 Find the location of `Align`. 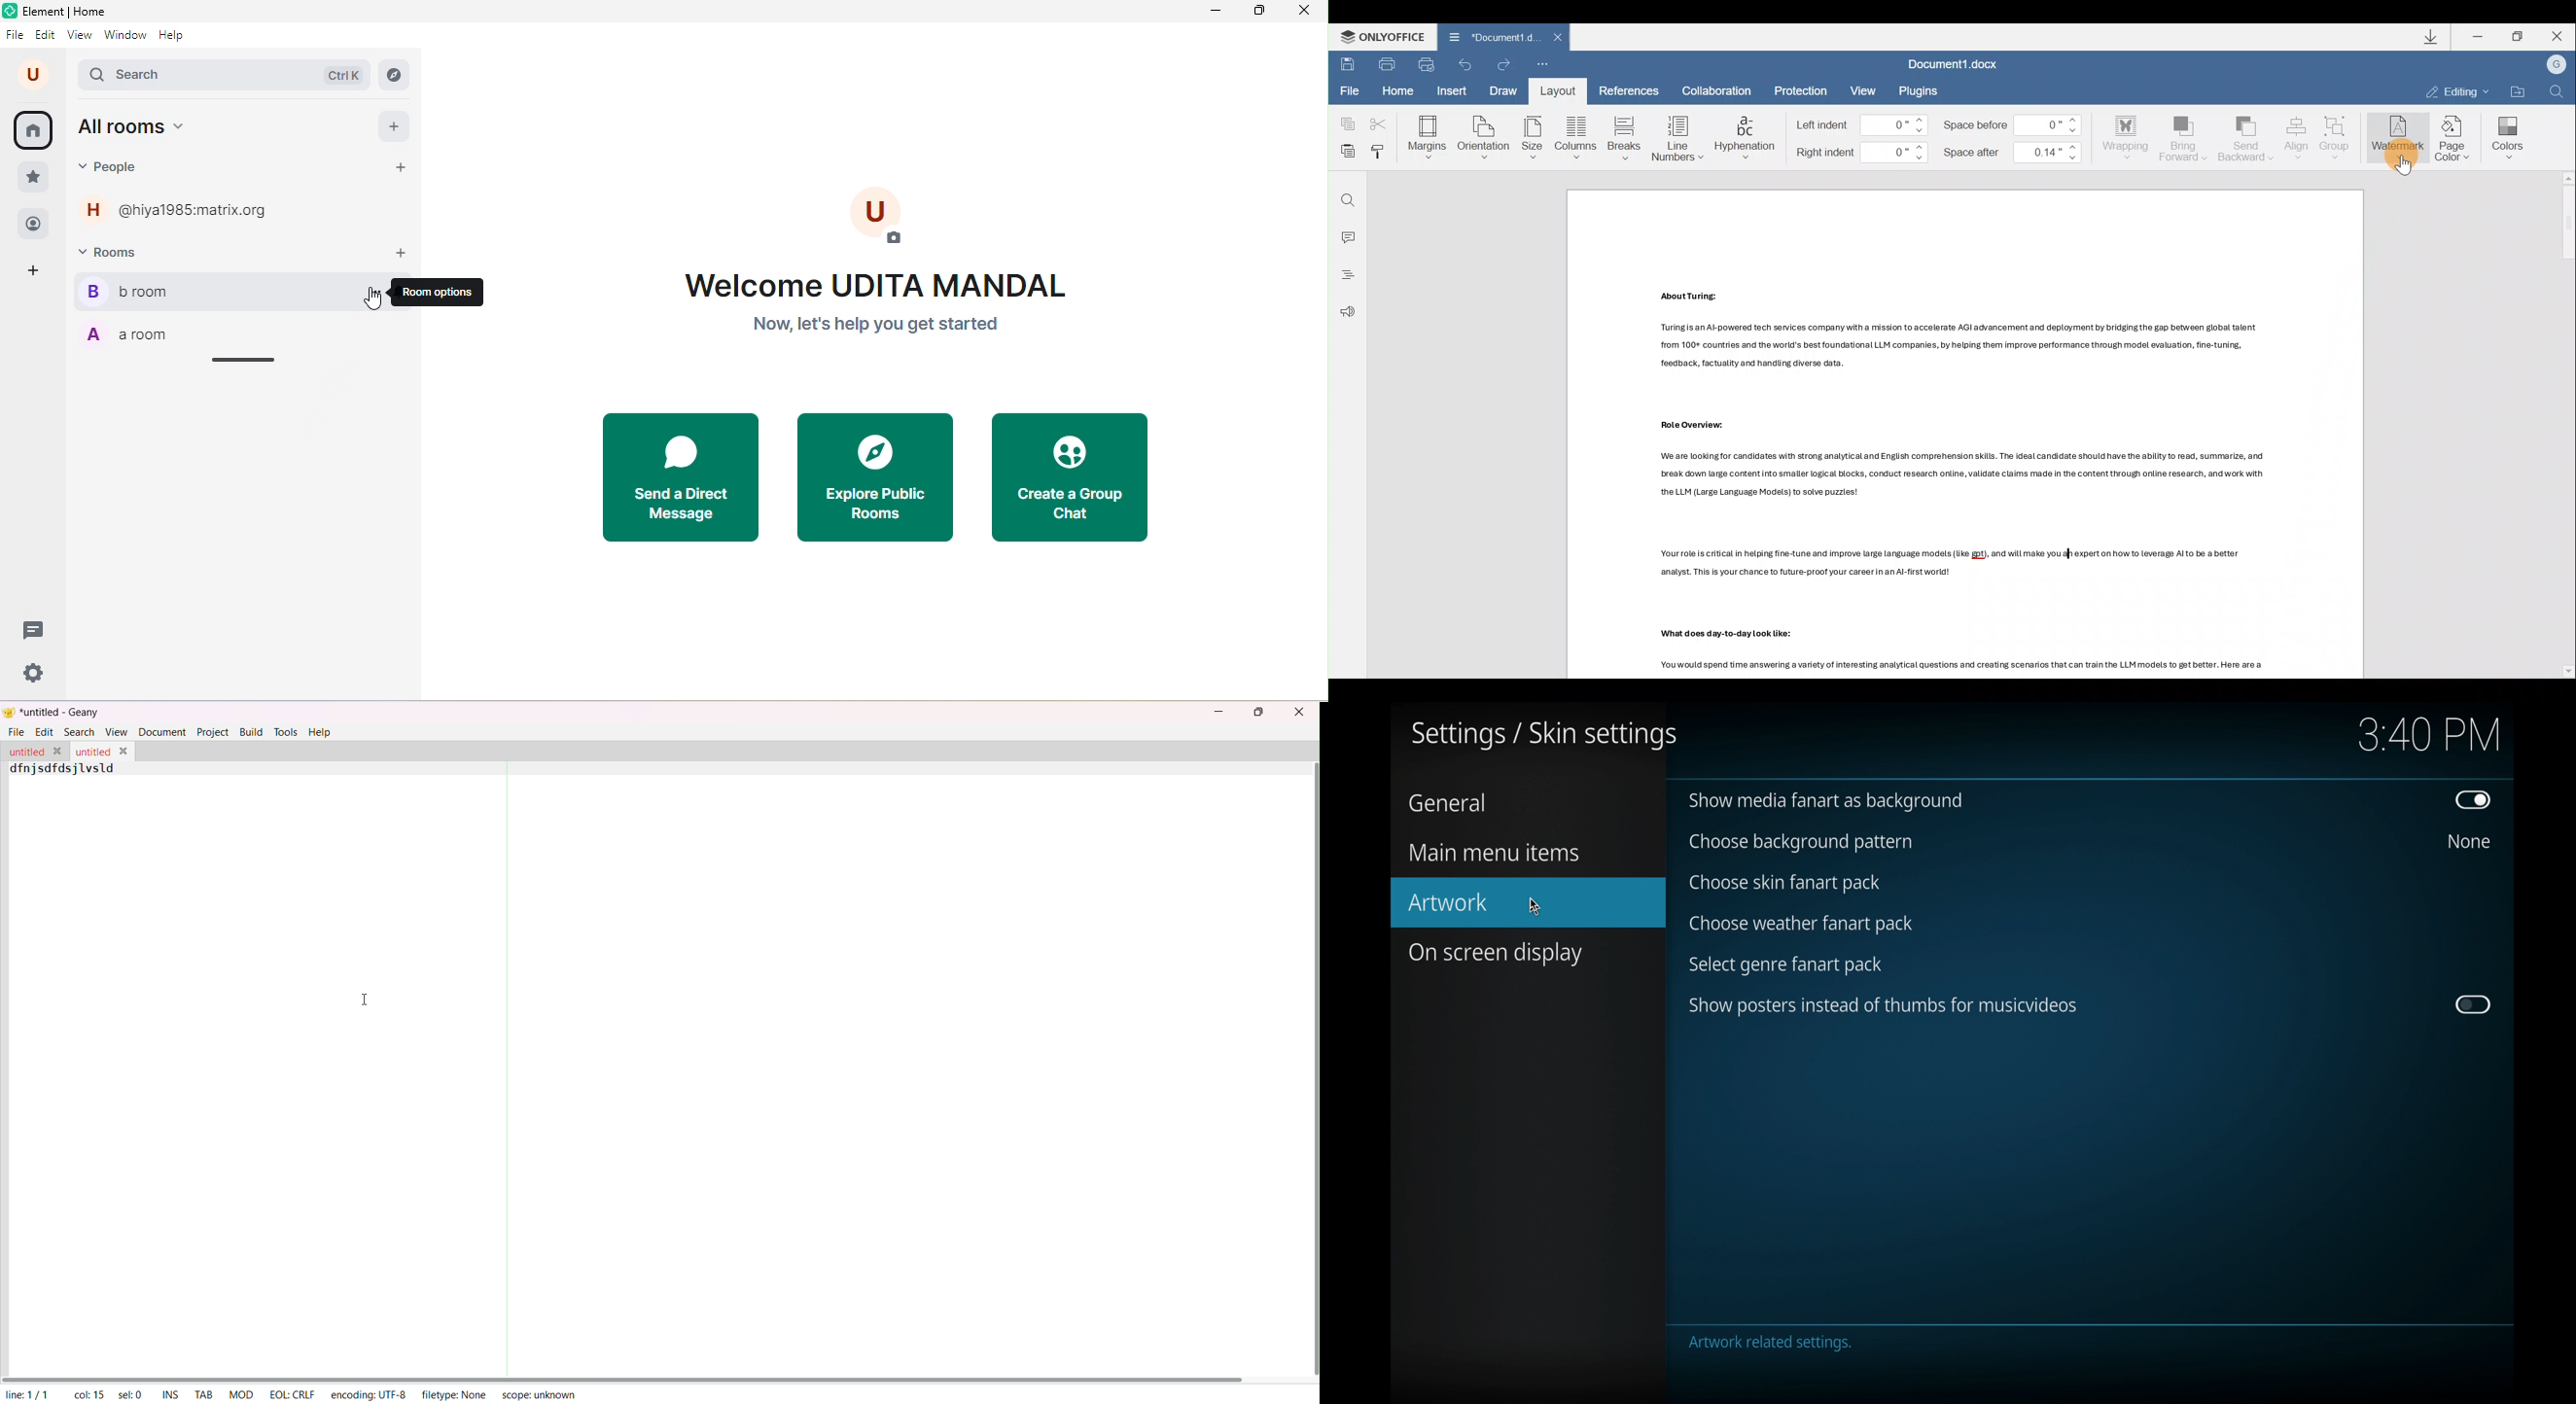

Align is located at coordinates (2297, 138).